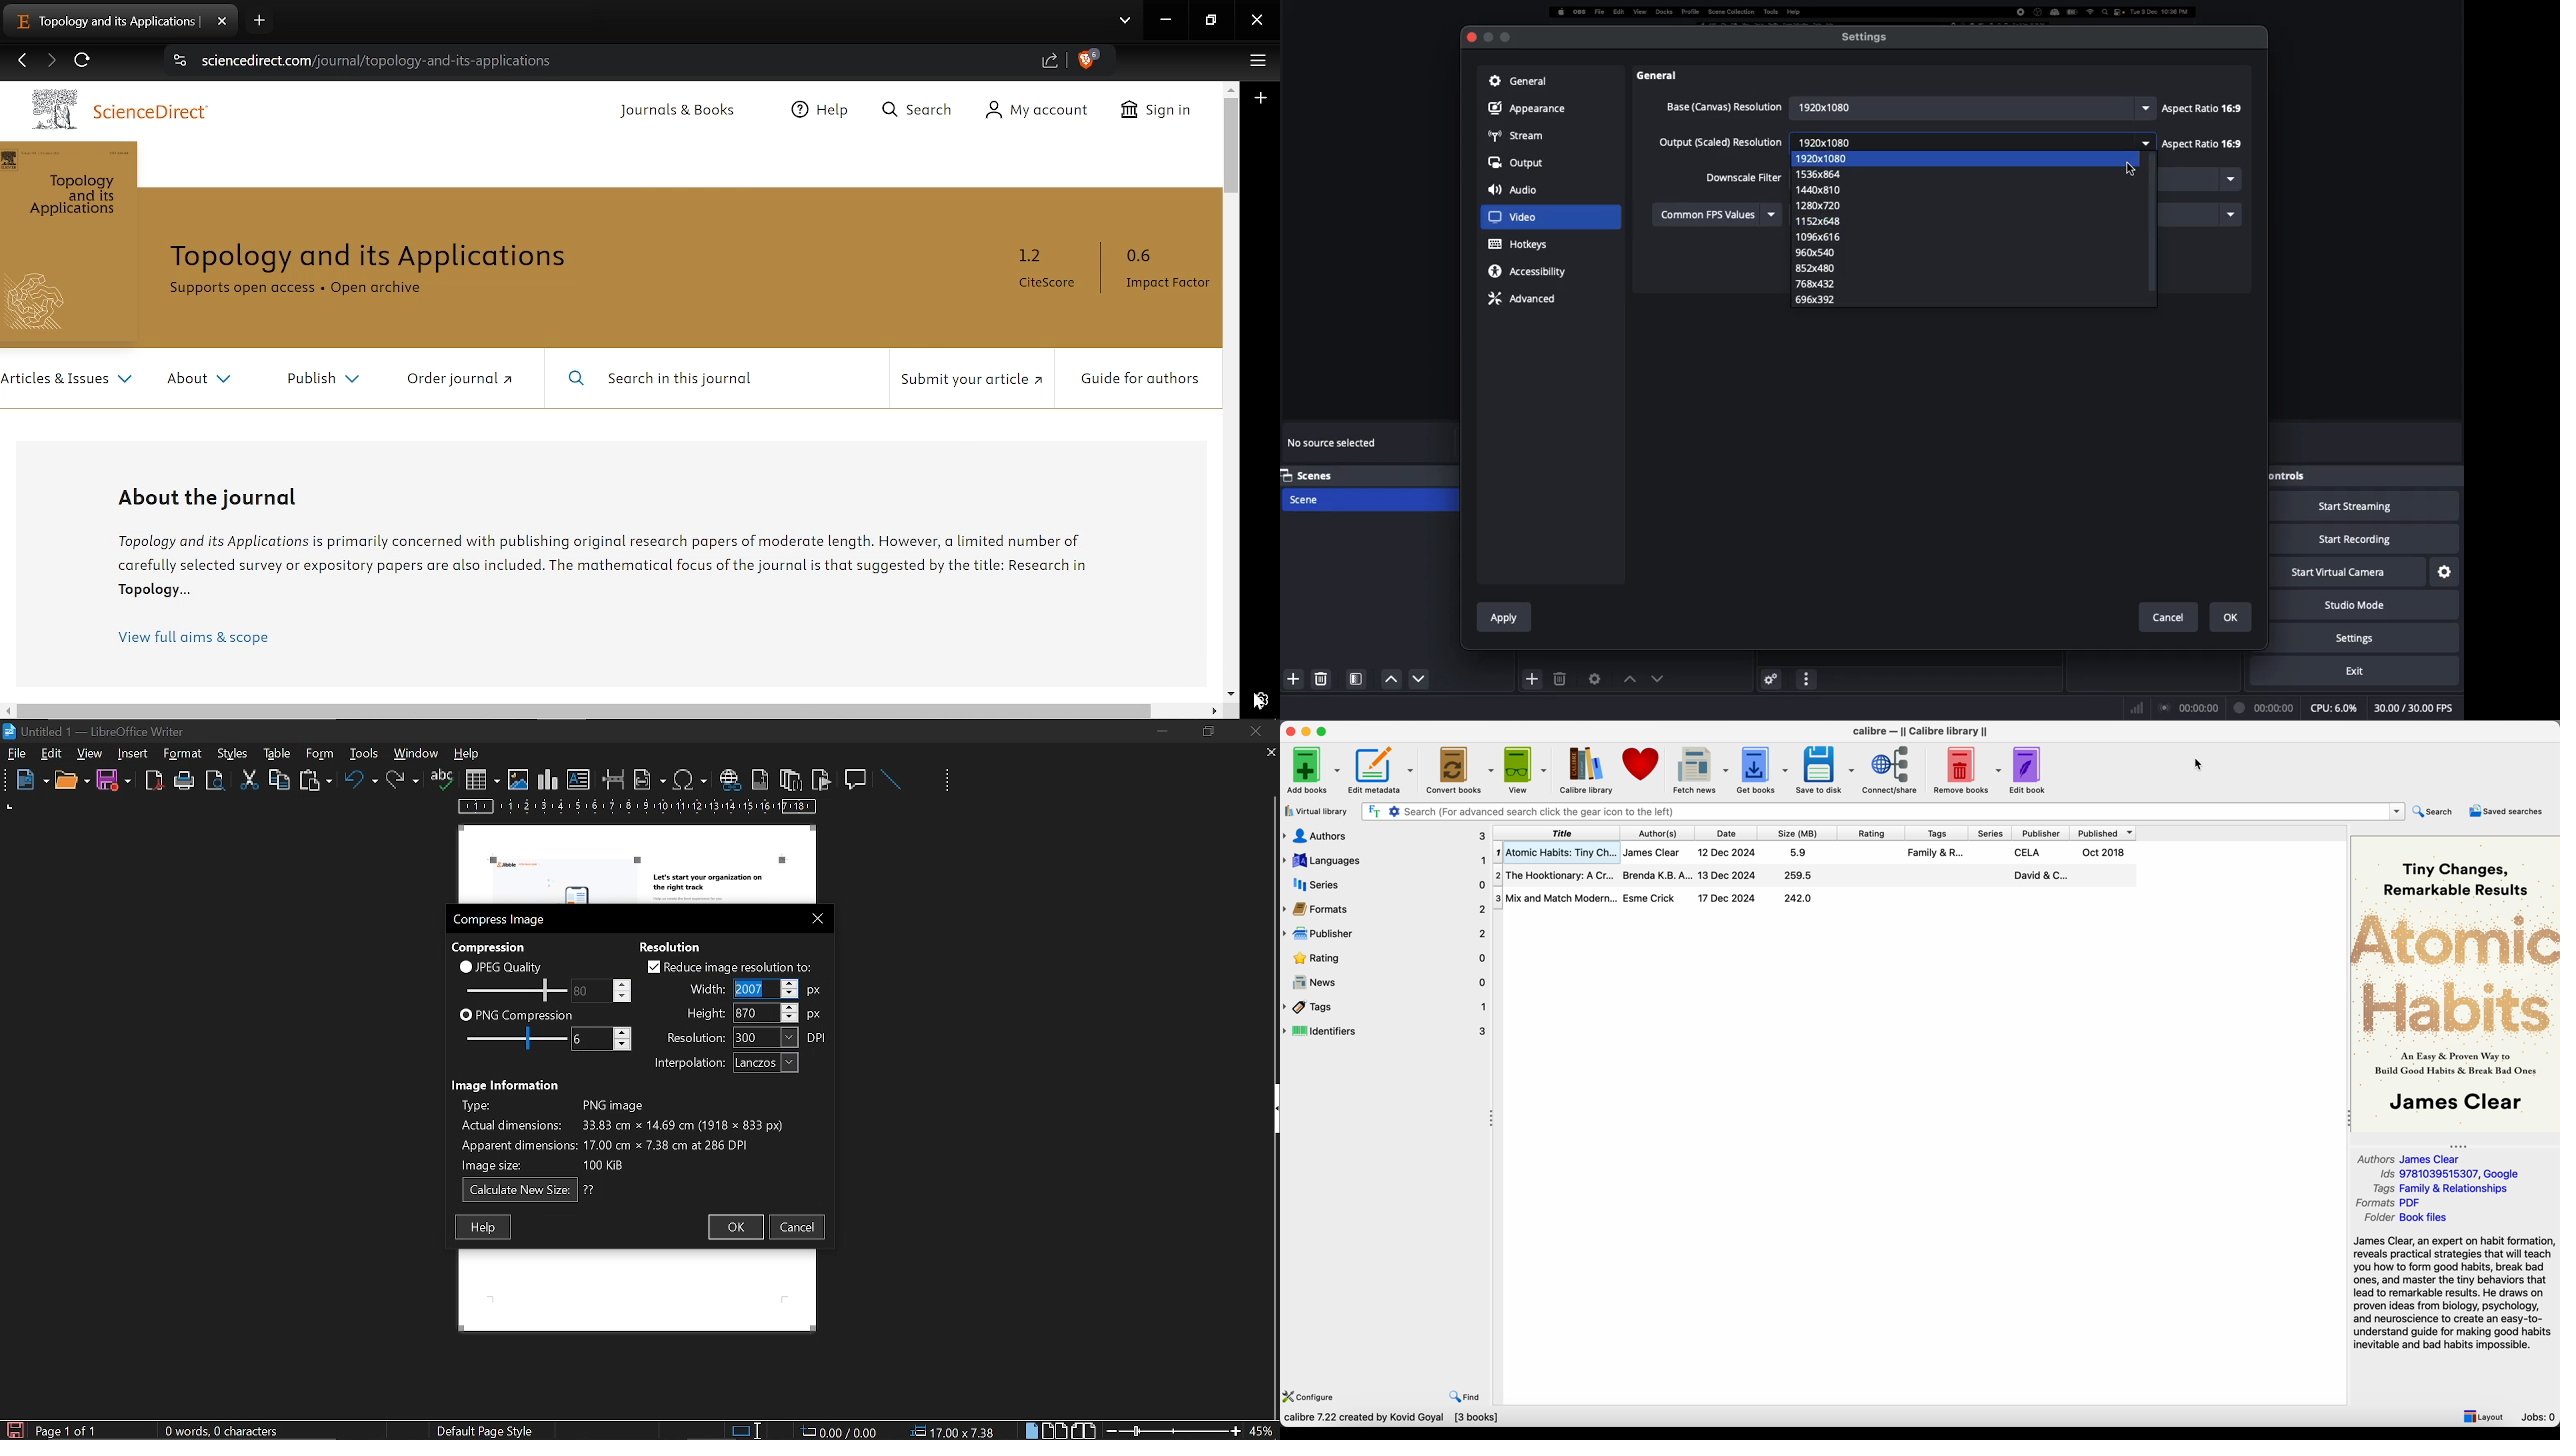  I want to click on publisher, so click(2045, 833).